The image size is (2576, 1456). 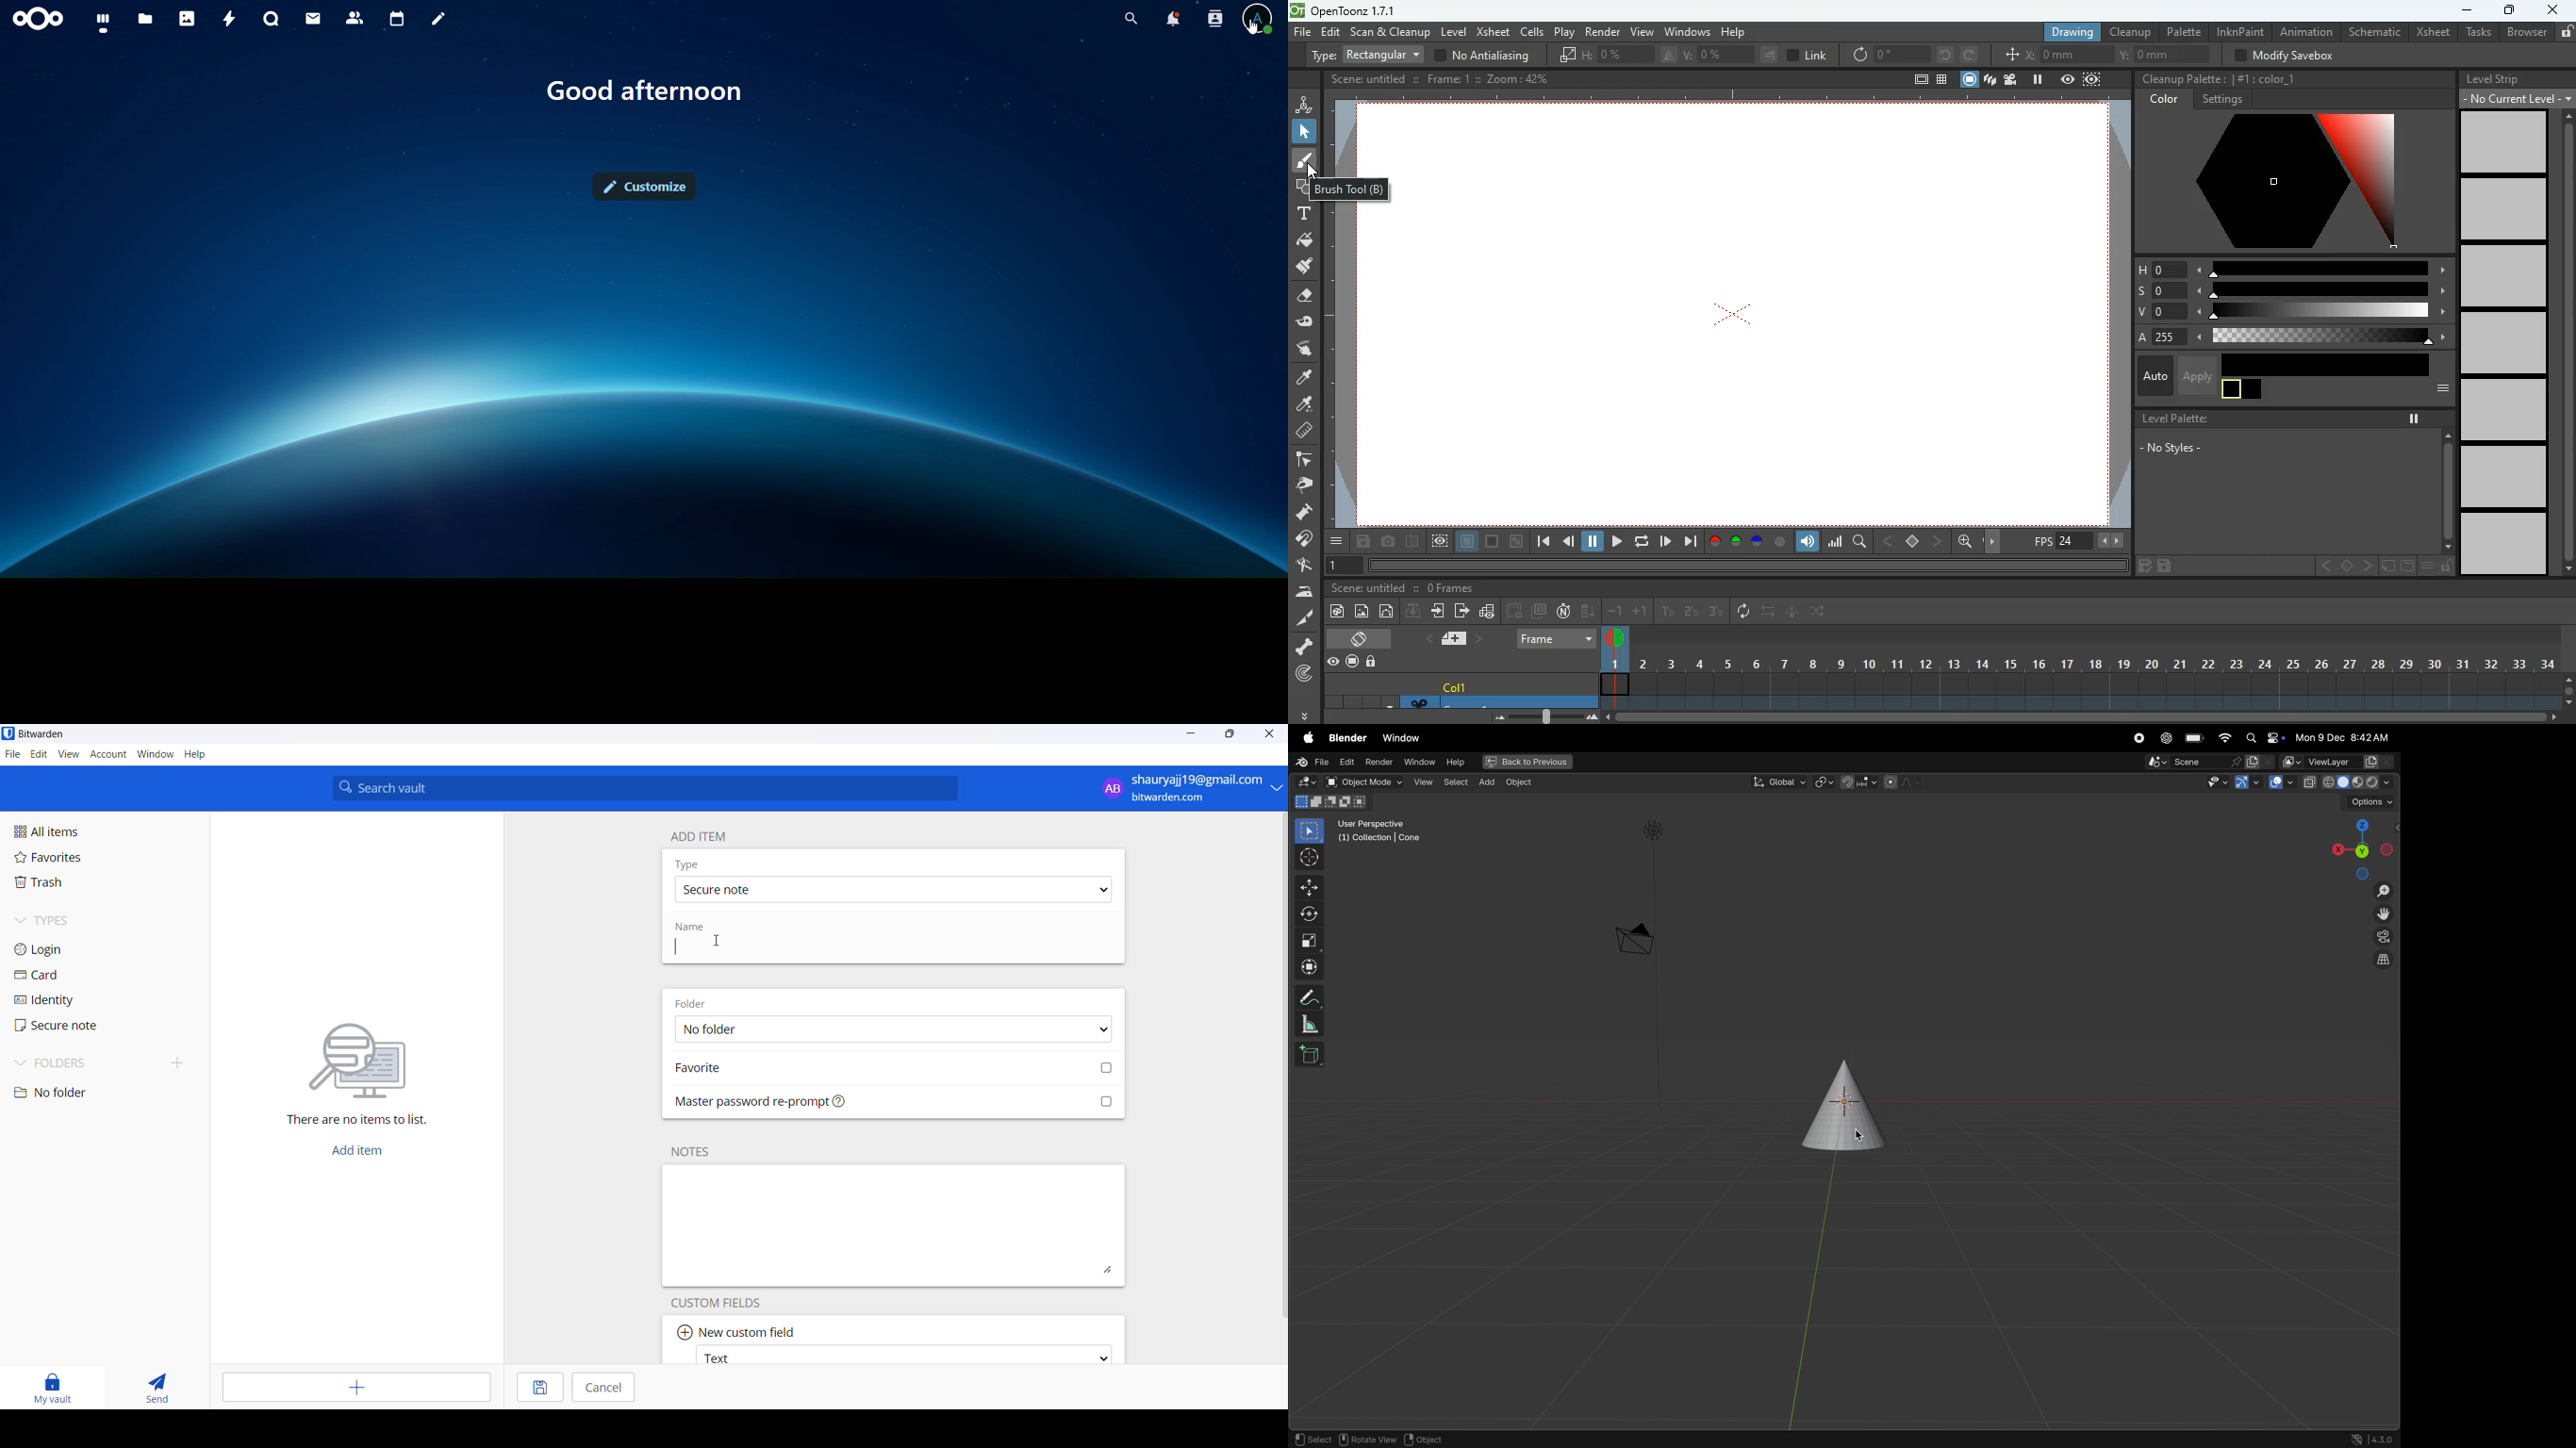 I want to click on change, so click(x=1388, y=611).